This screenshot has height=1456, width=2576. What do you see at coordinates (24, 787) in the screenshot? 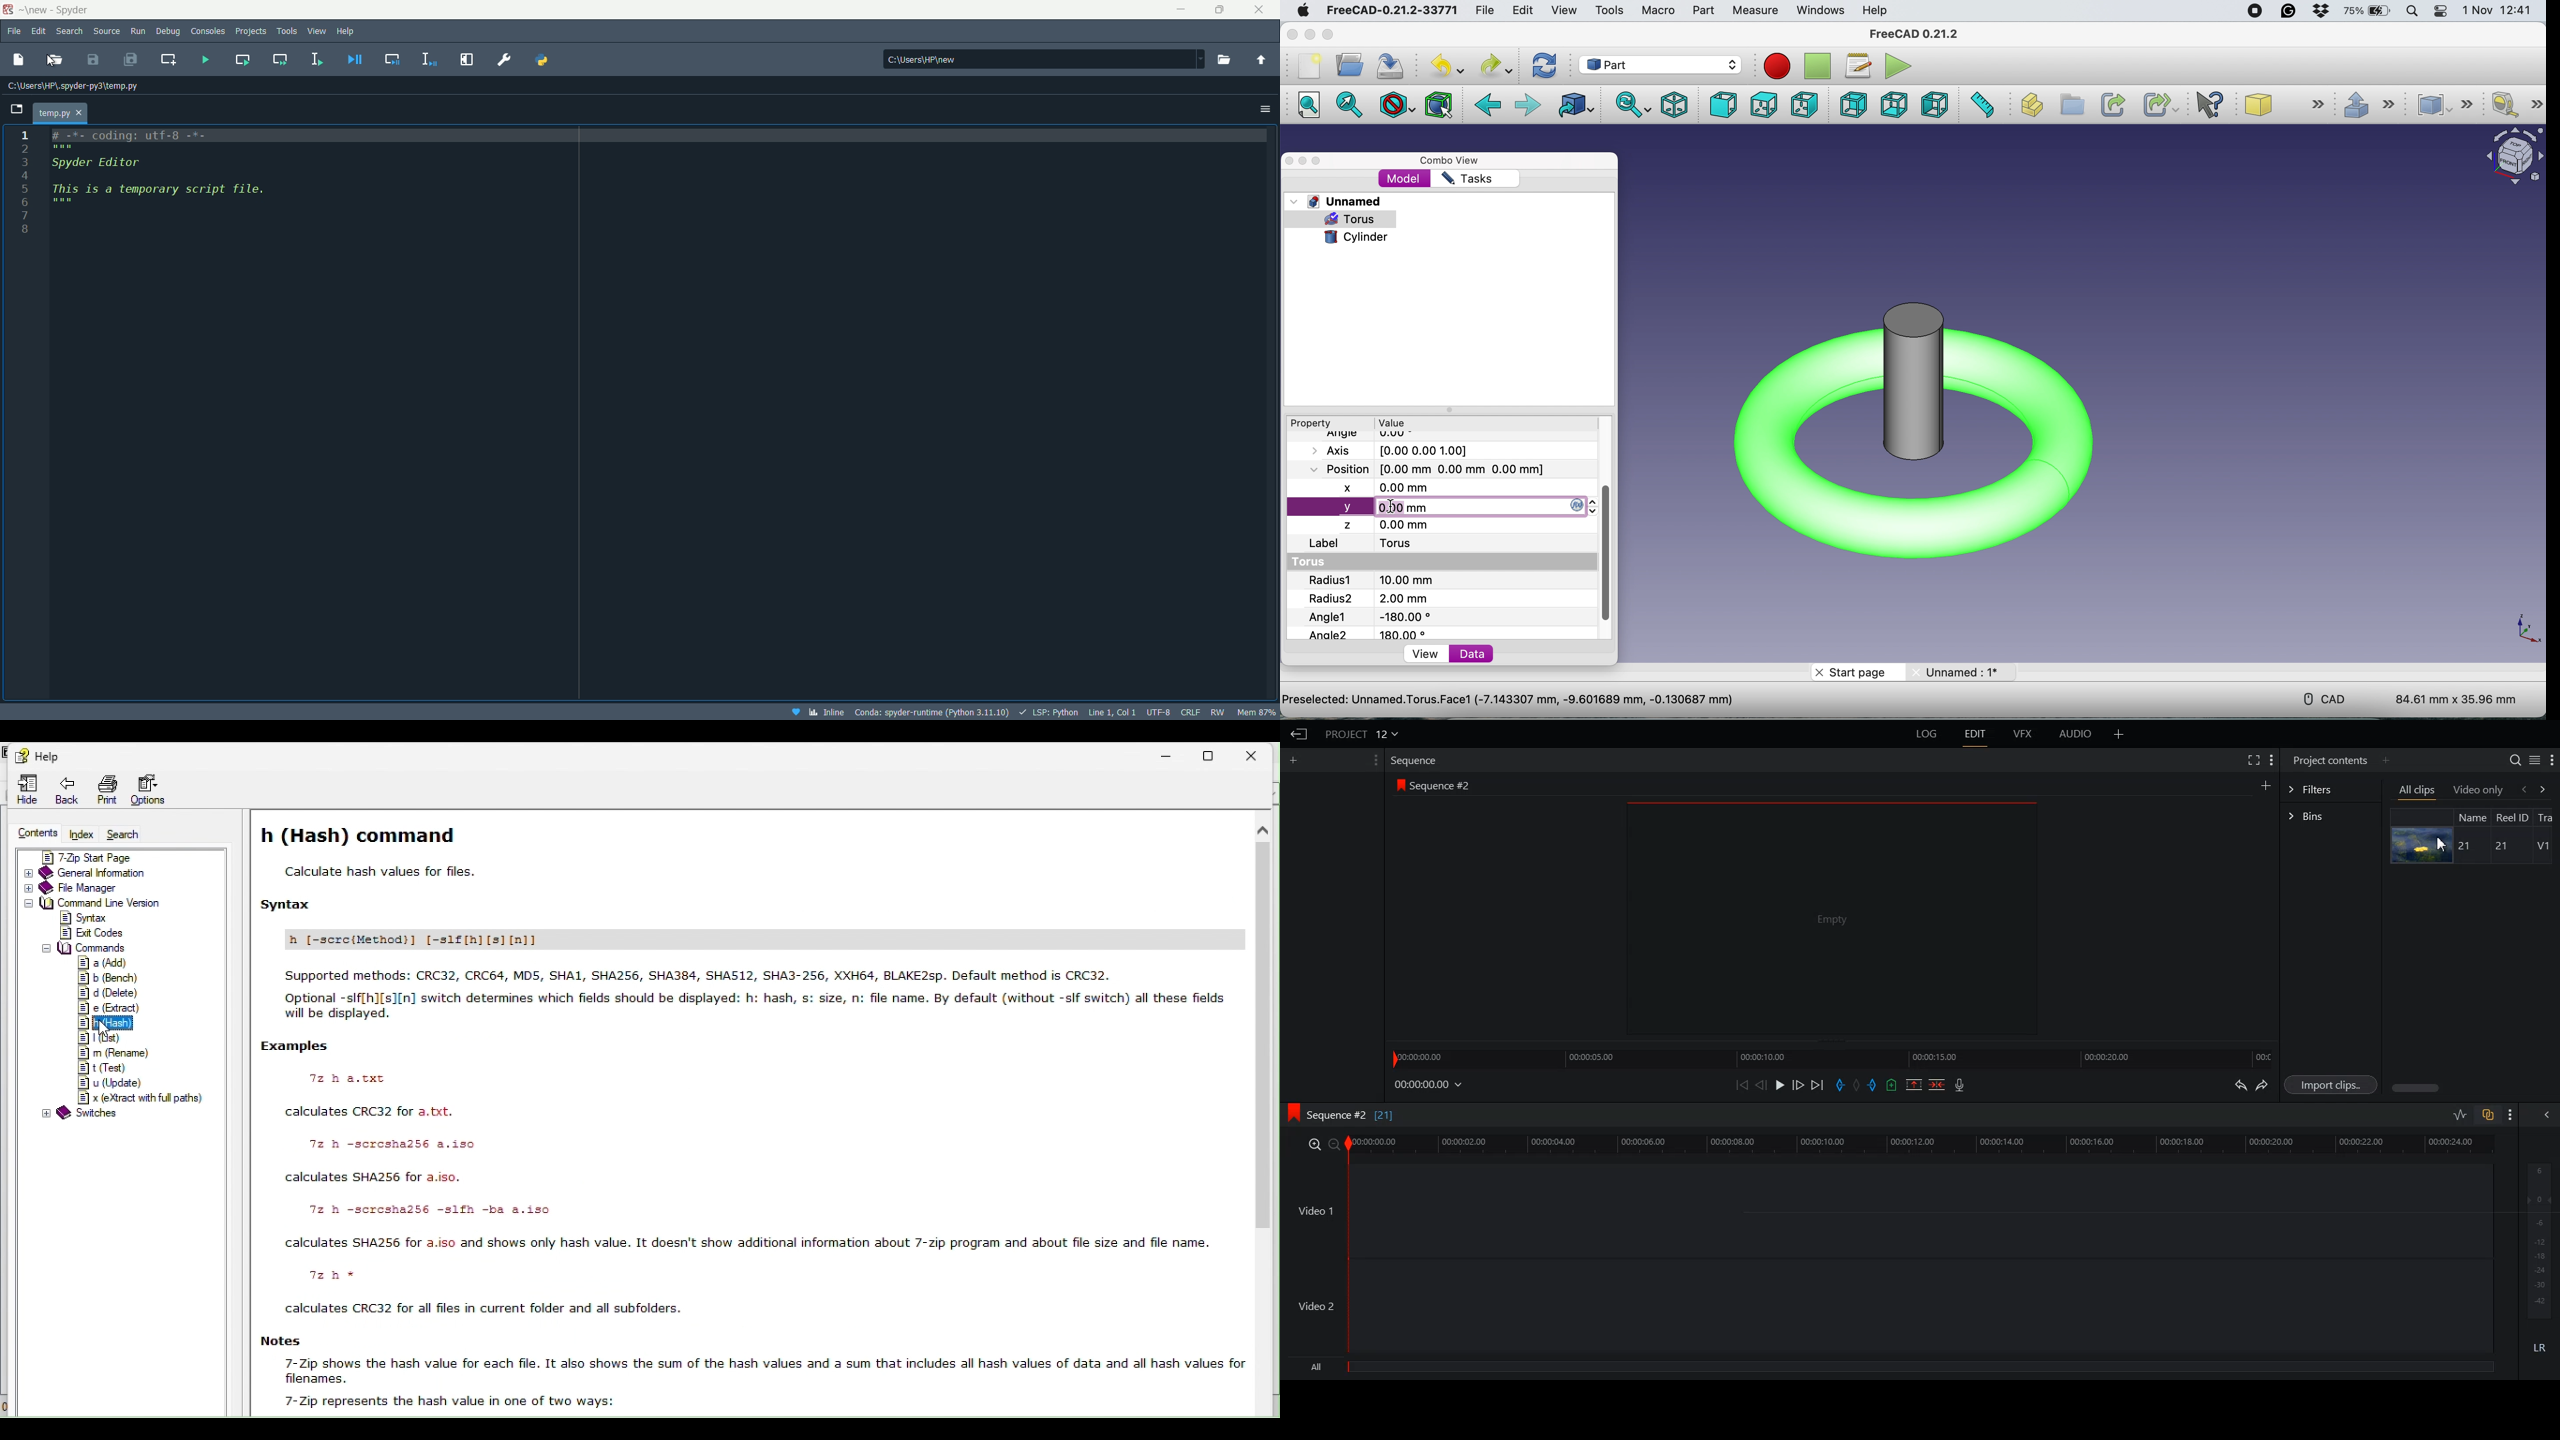
I see `Hide` at bounding box center [24, 787].